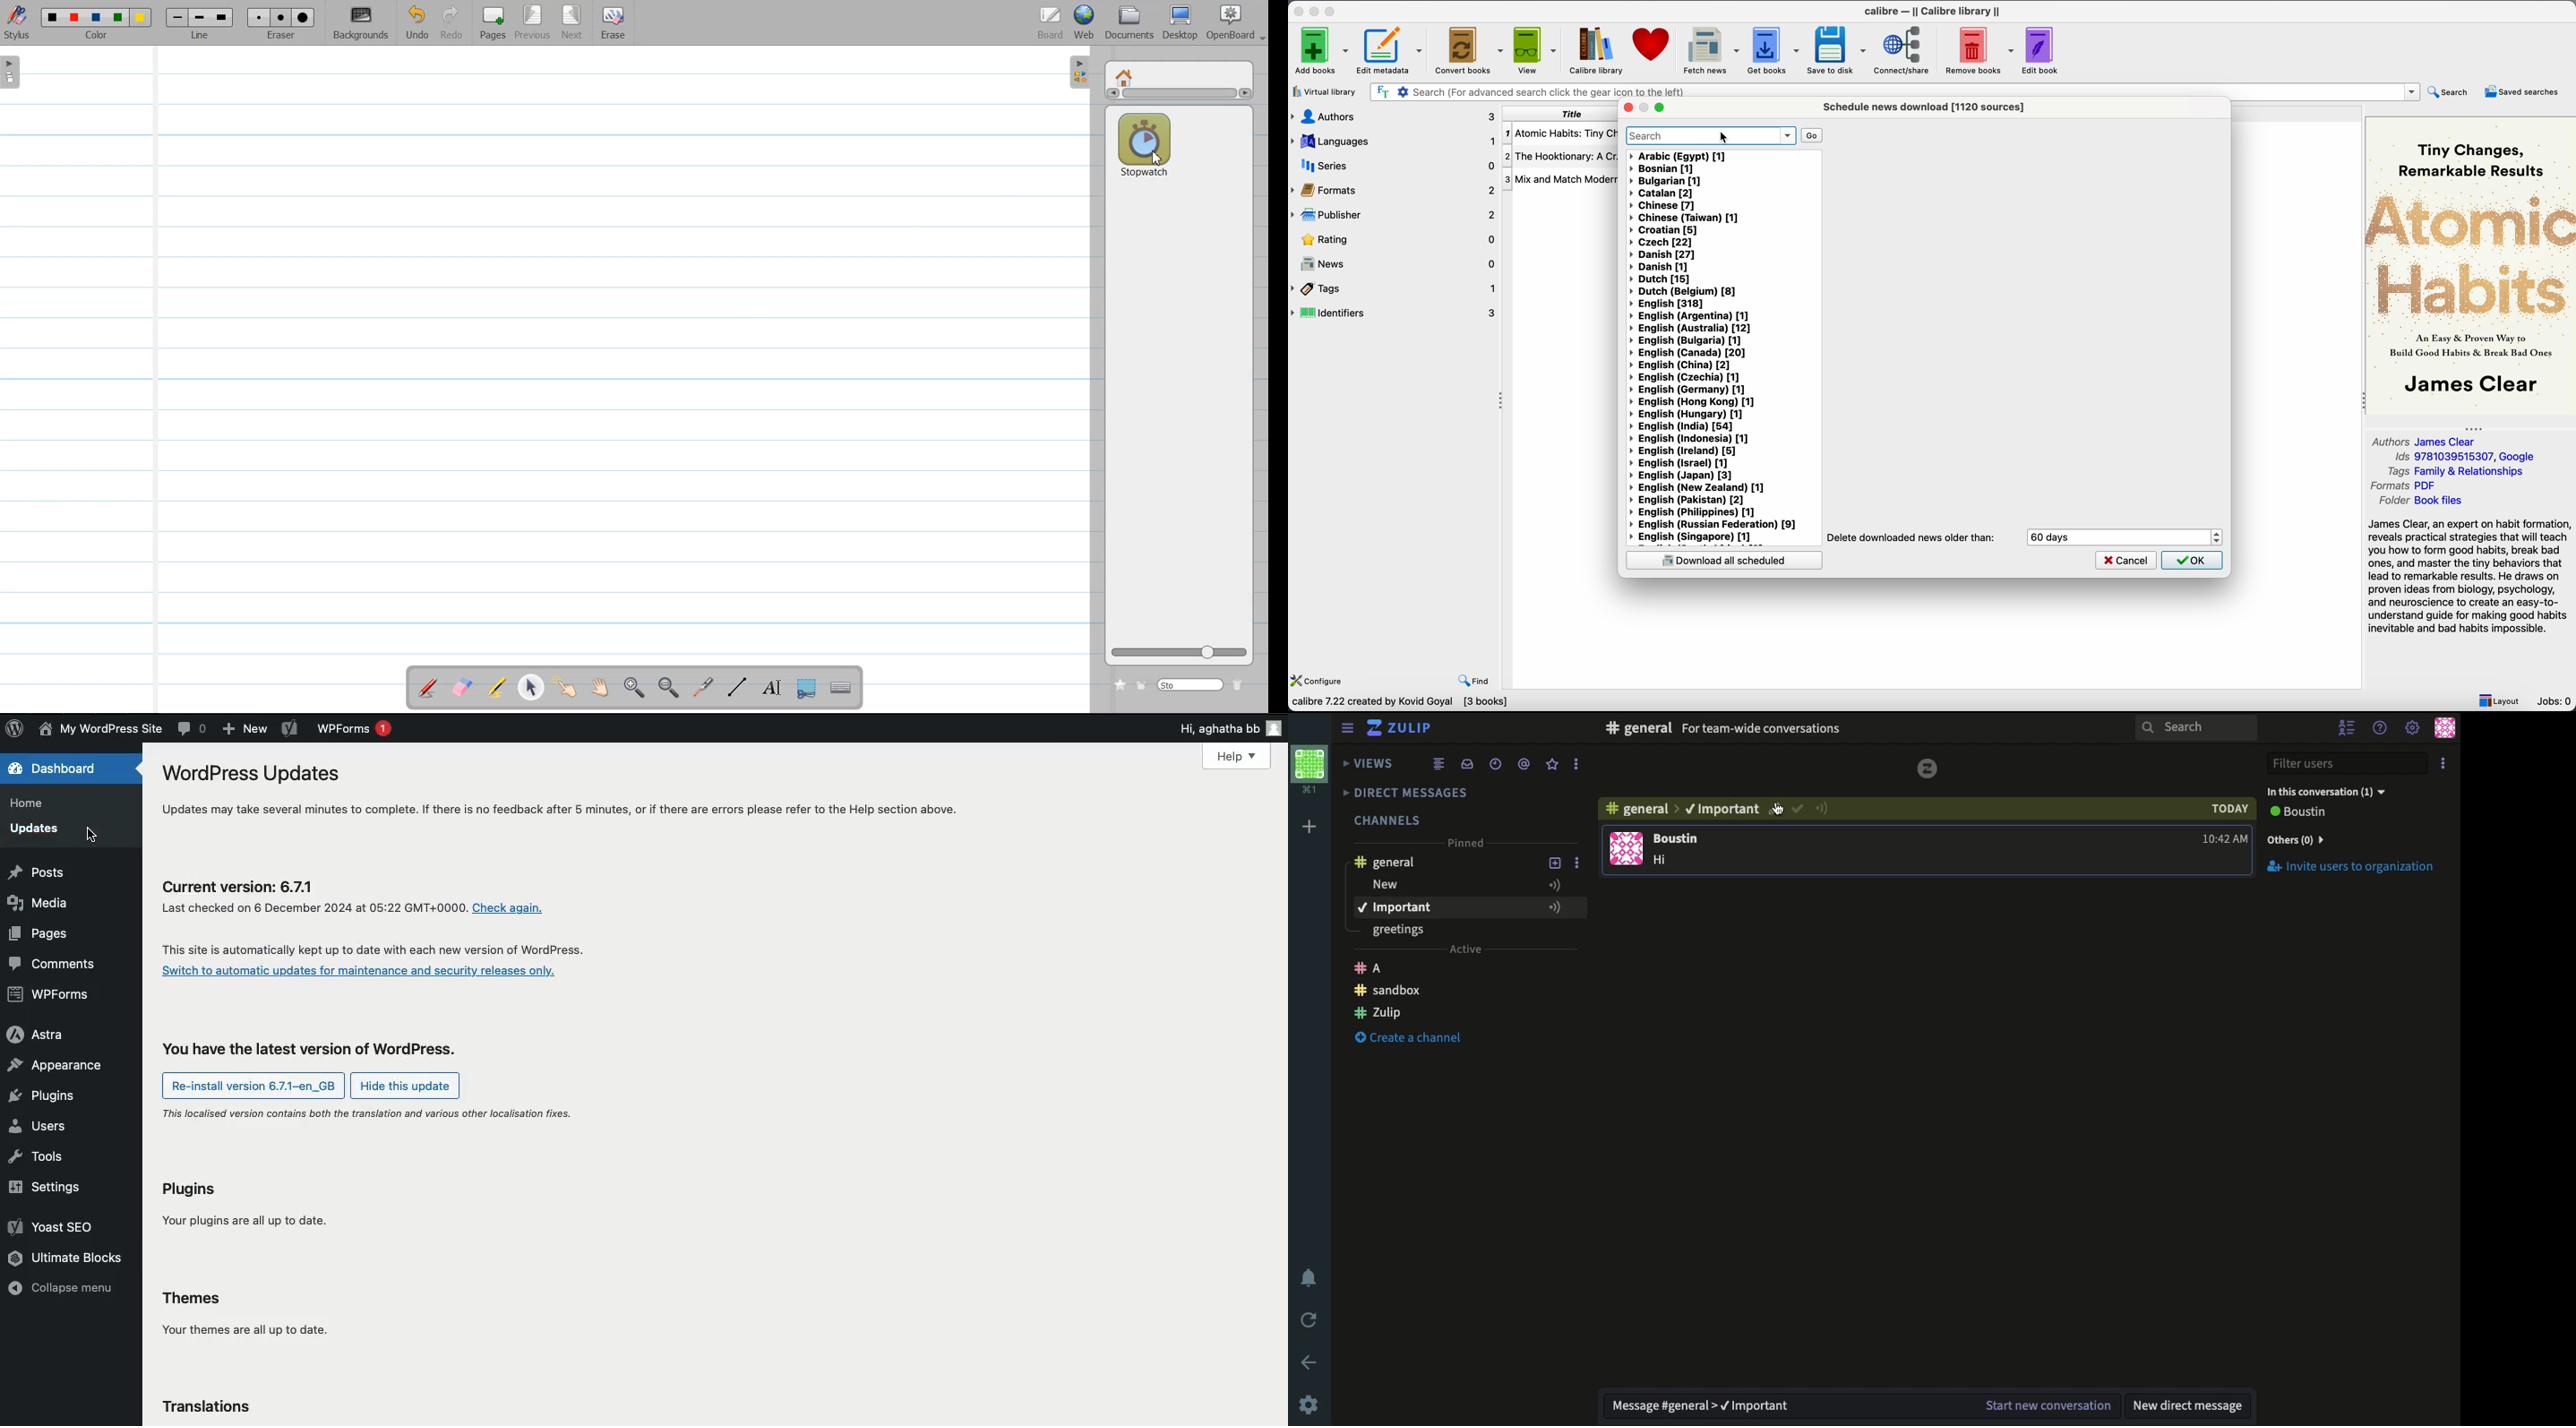  Describe the element at coordinates (2226, 841) in the screenshot. I see `time` at that location.